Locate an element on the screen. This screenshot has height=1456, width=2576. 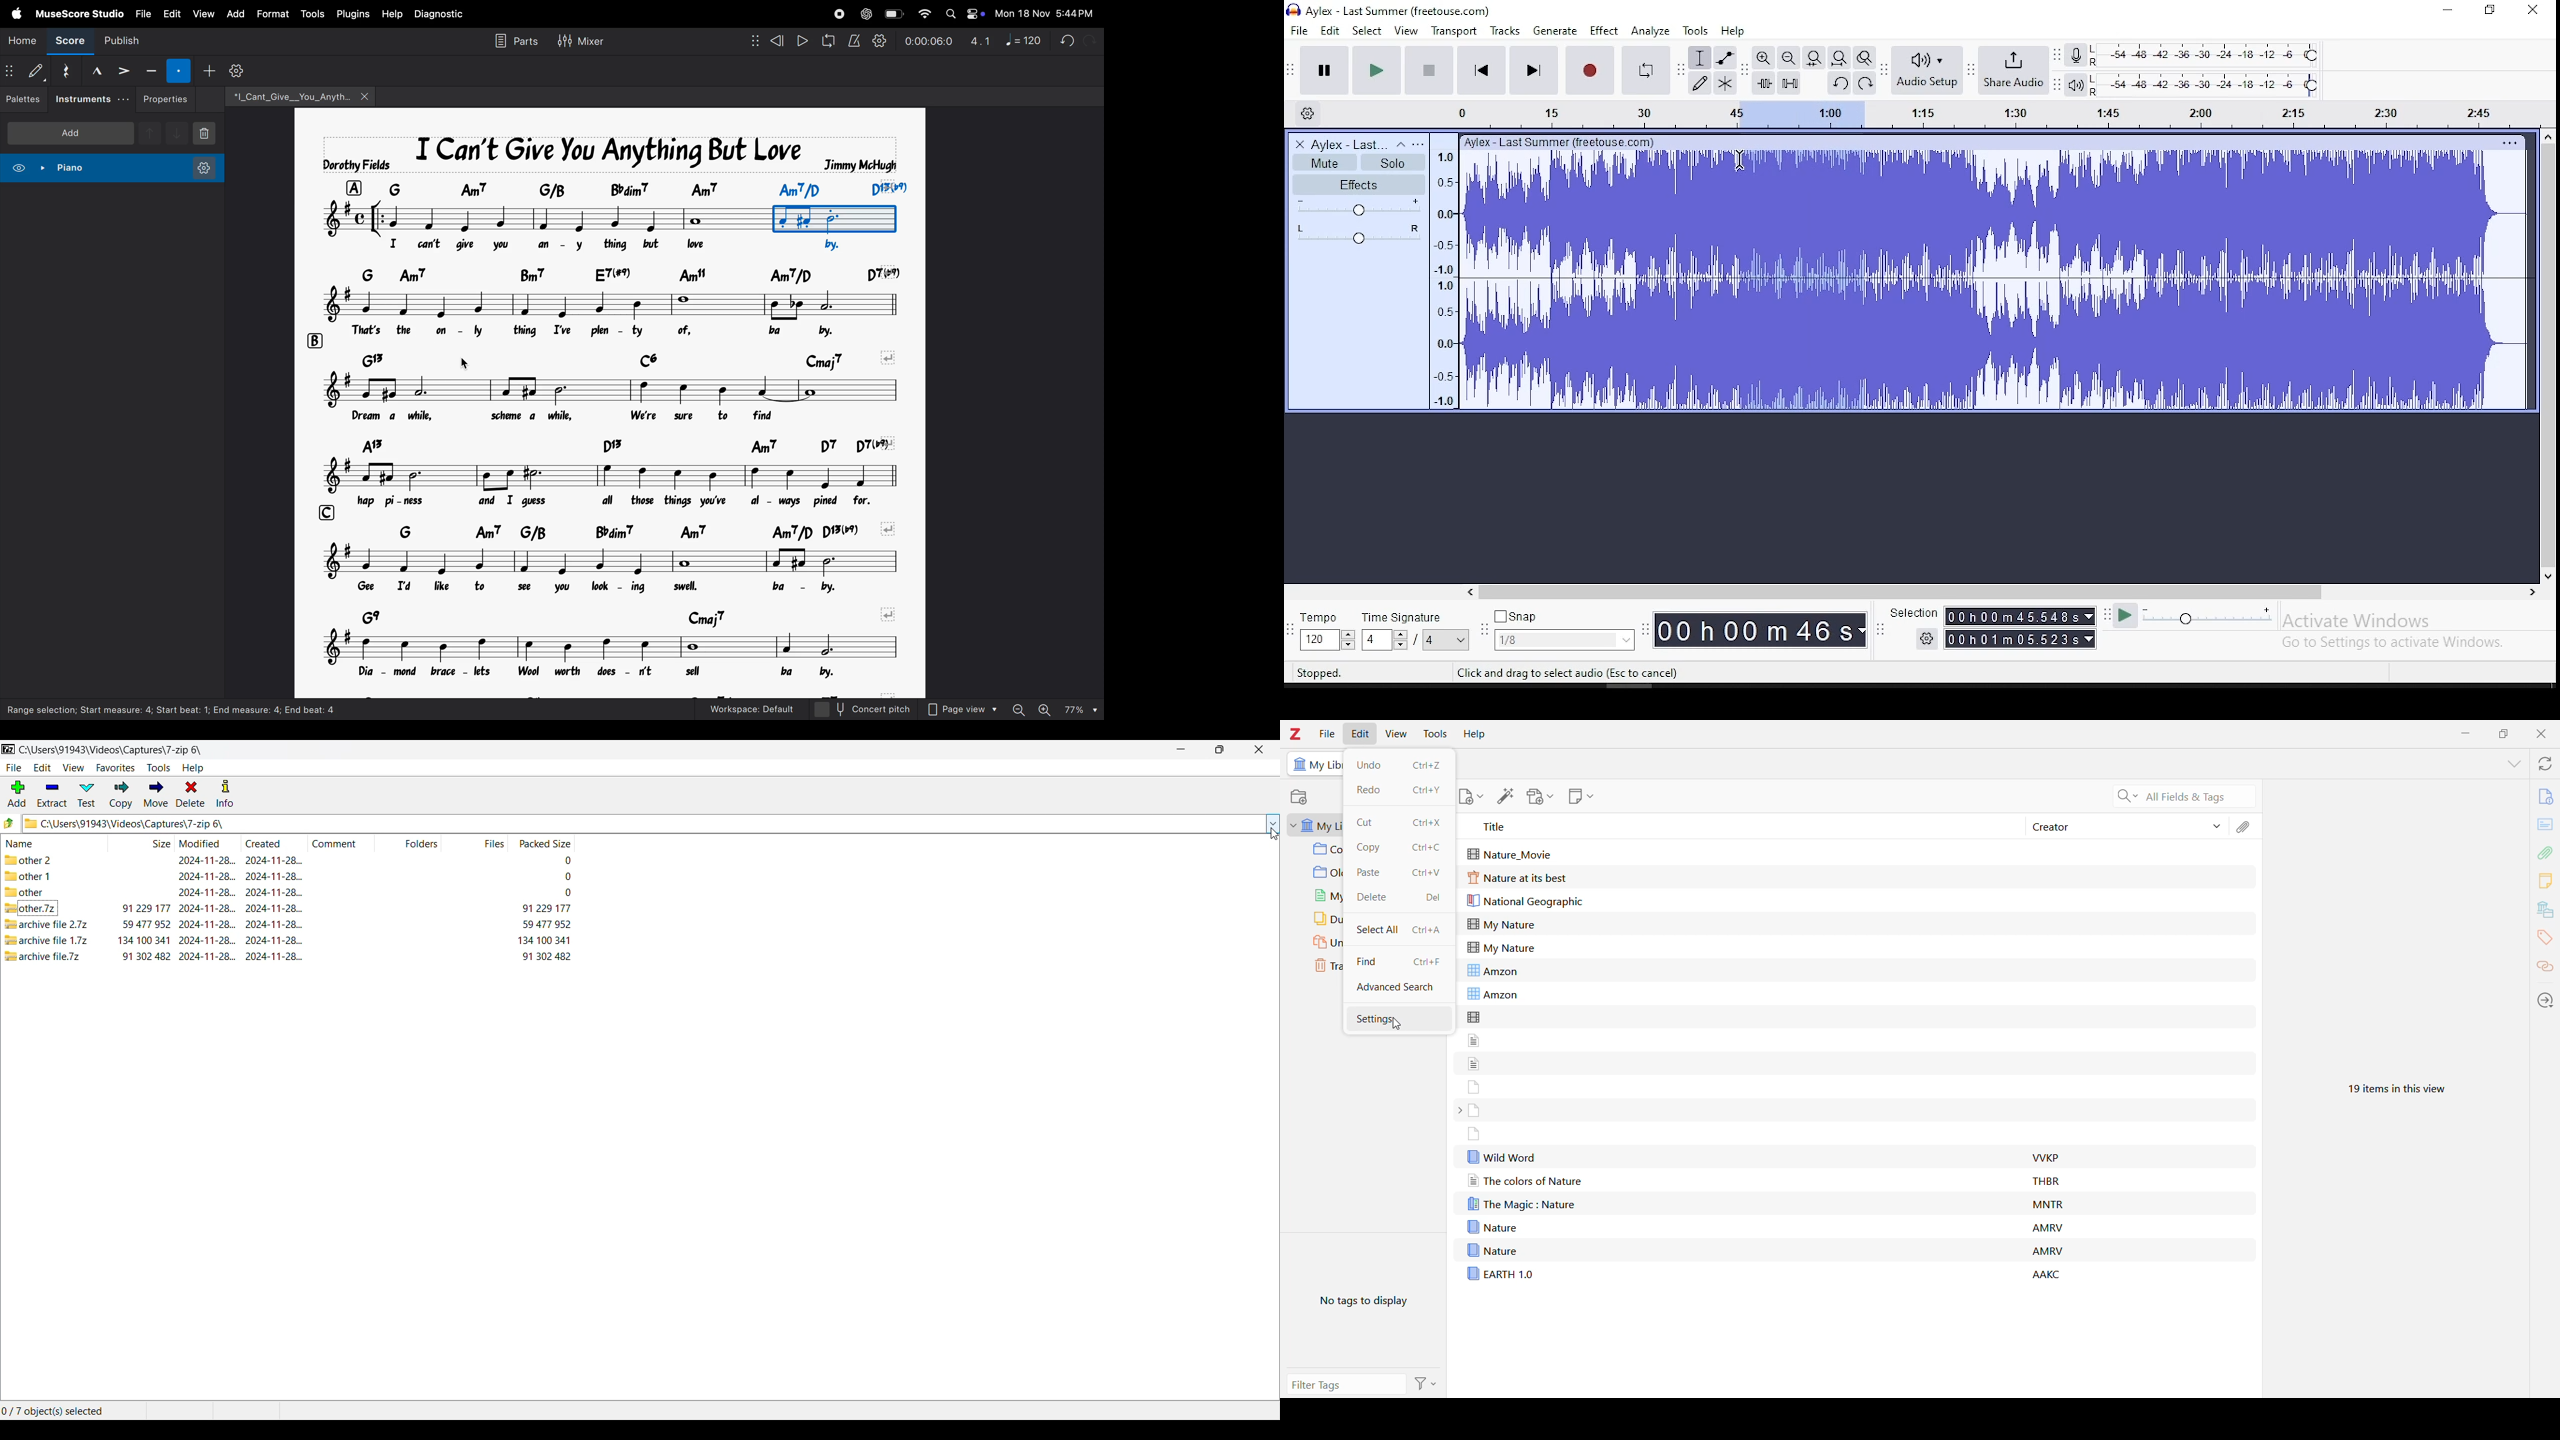
file without title is located at coordinates (1475, 1111).